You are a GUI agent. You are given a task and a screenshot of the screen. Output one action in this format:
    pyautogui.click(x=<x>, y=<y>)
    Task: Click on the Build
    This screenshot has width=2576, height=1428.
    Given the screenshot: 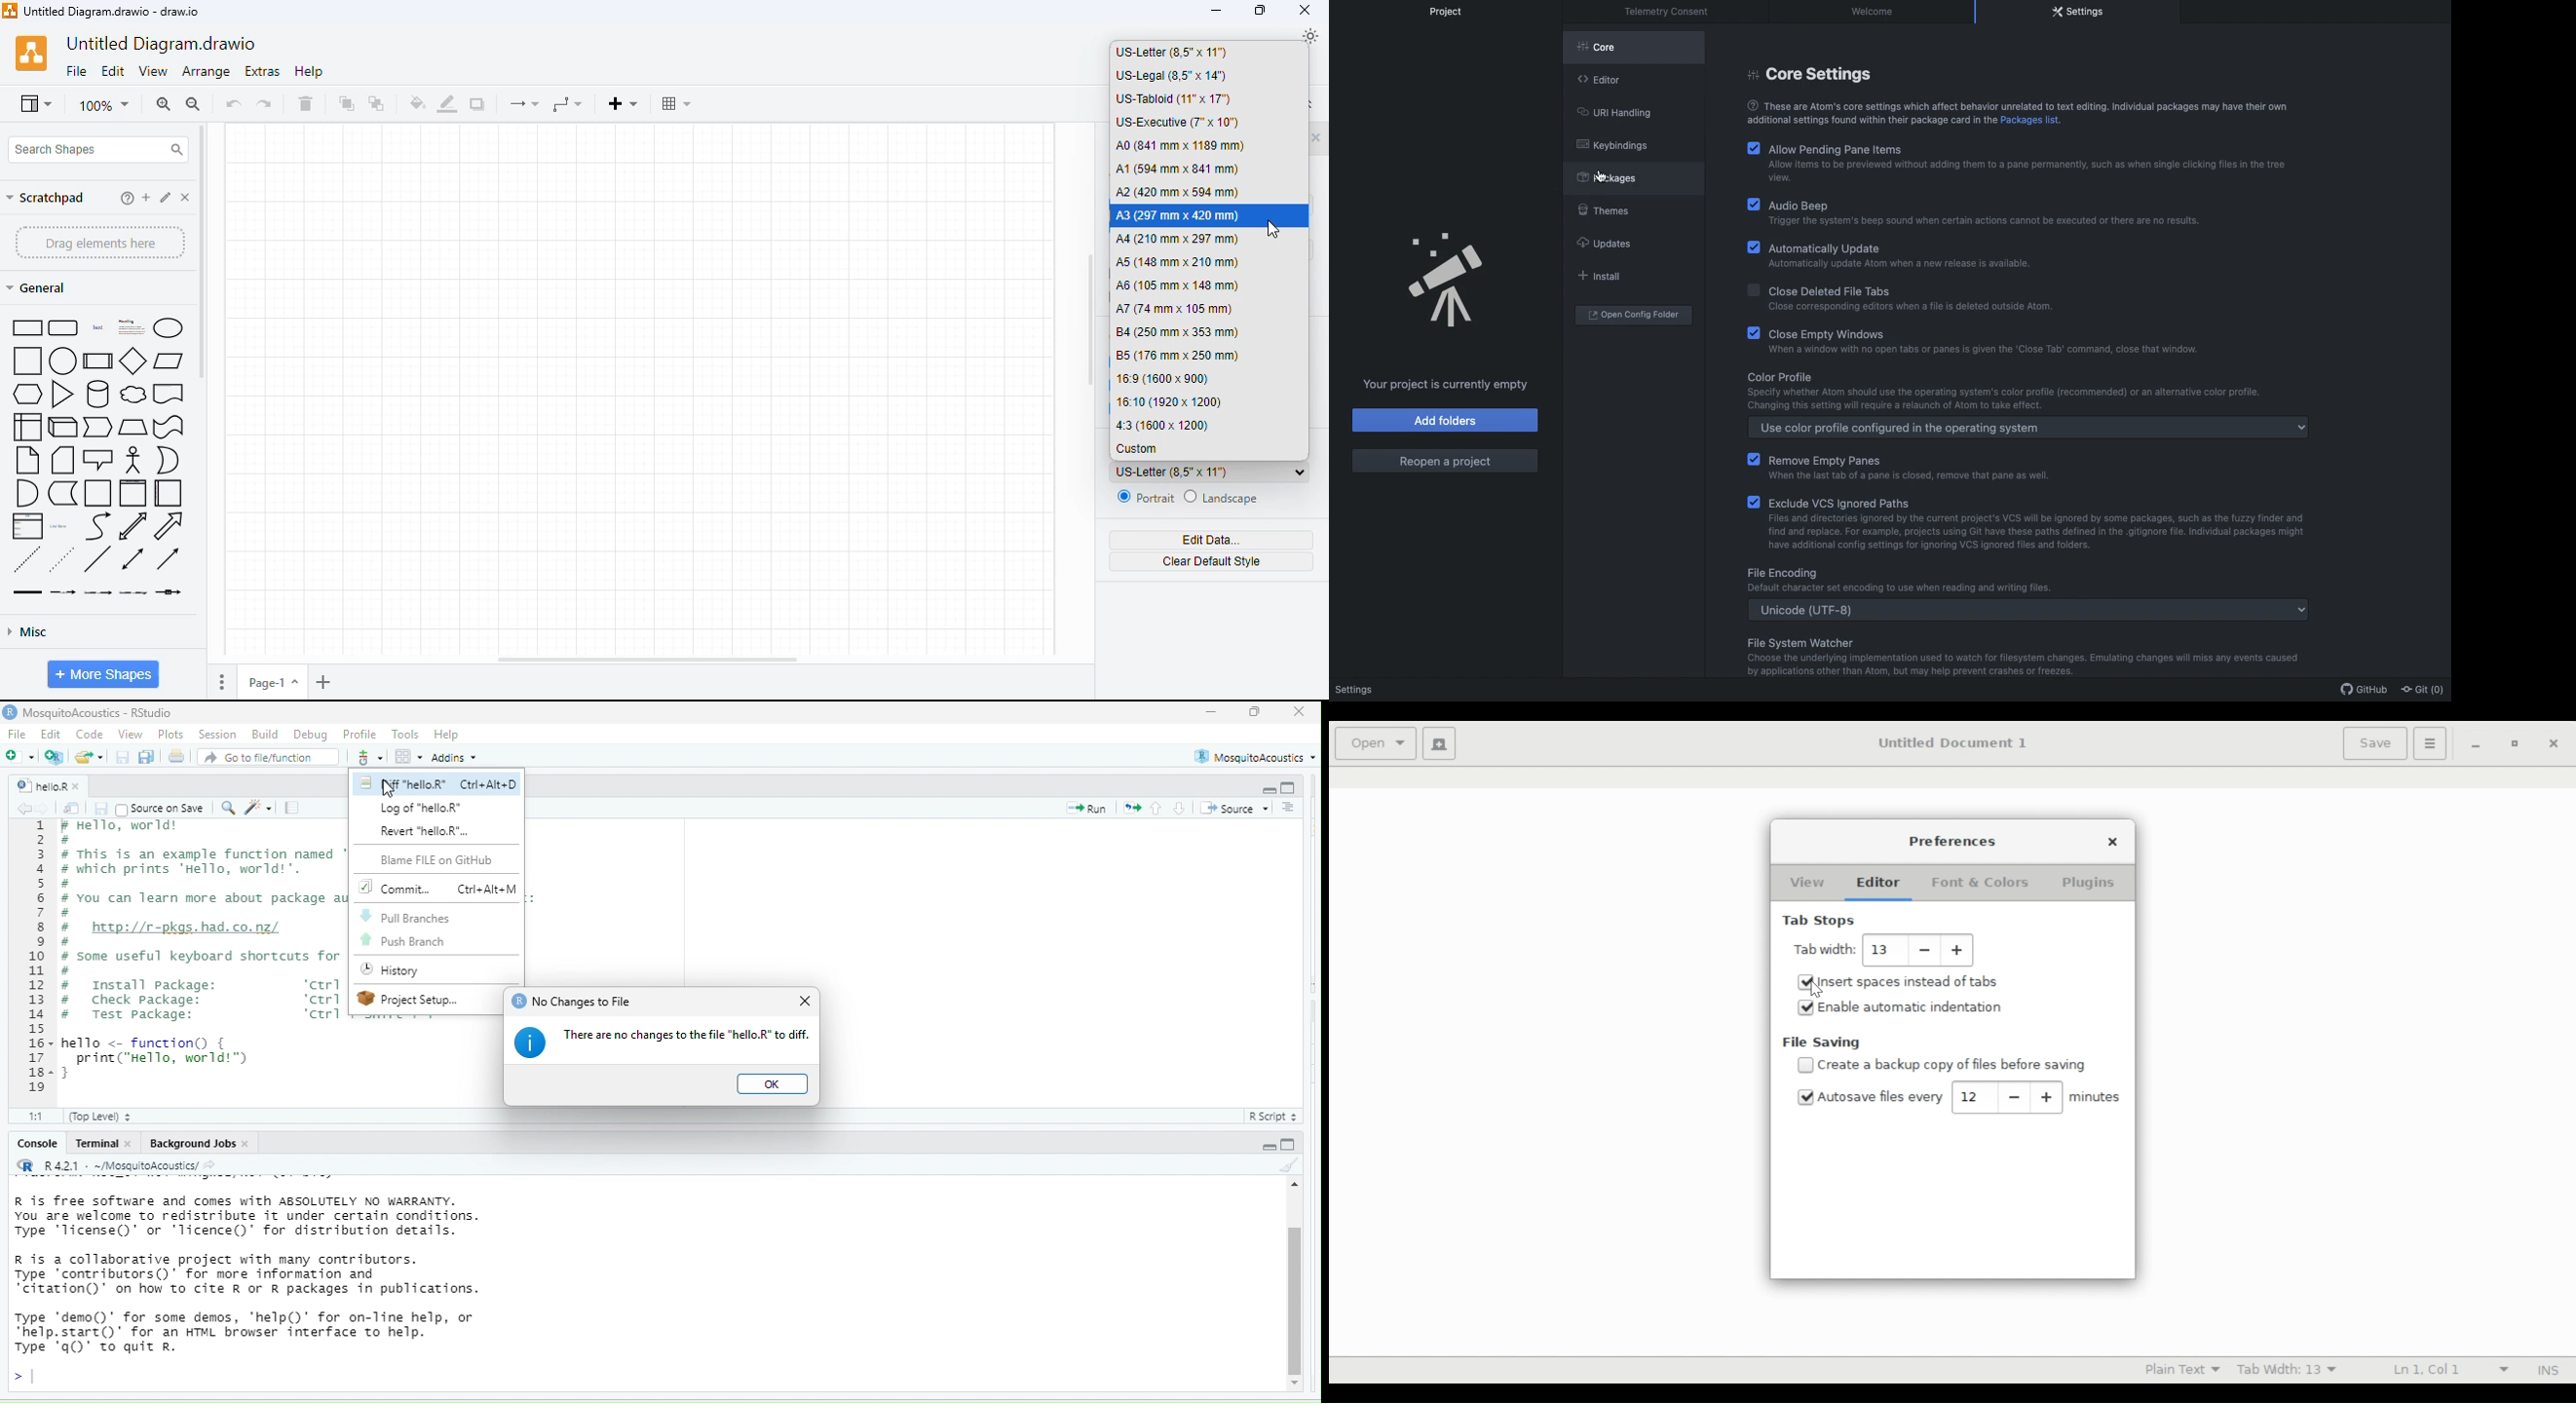 What is the action you would take?
    pyautogui.click(x=263, y=735)
    